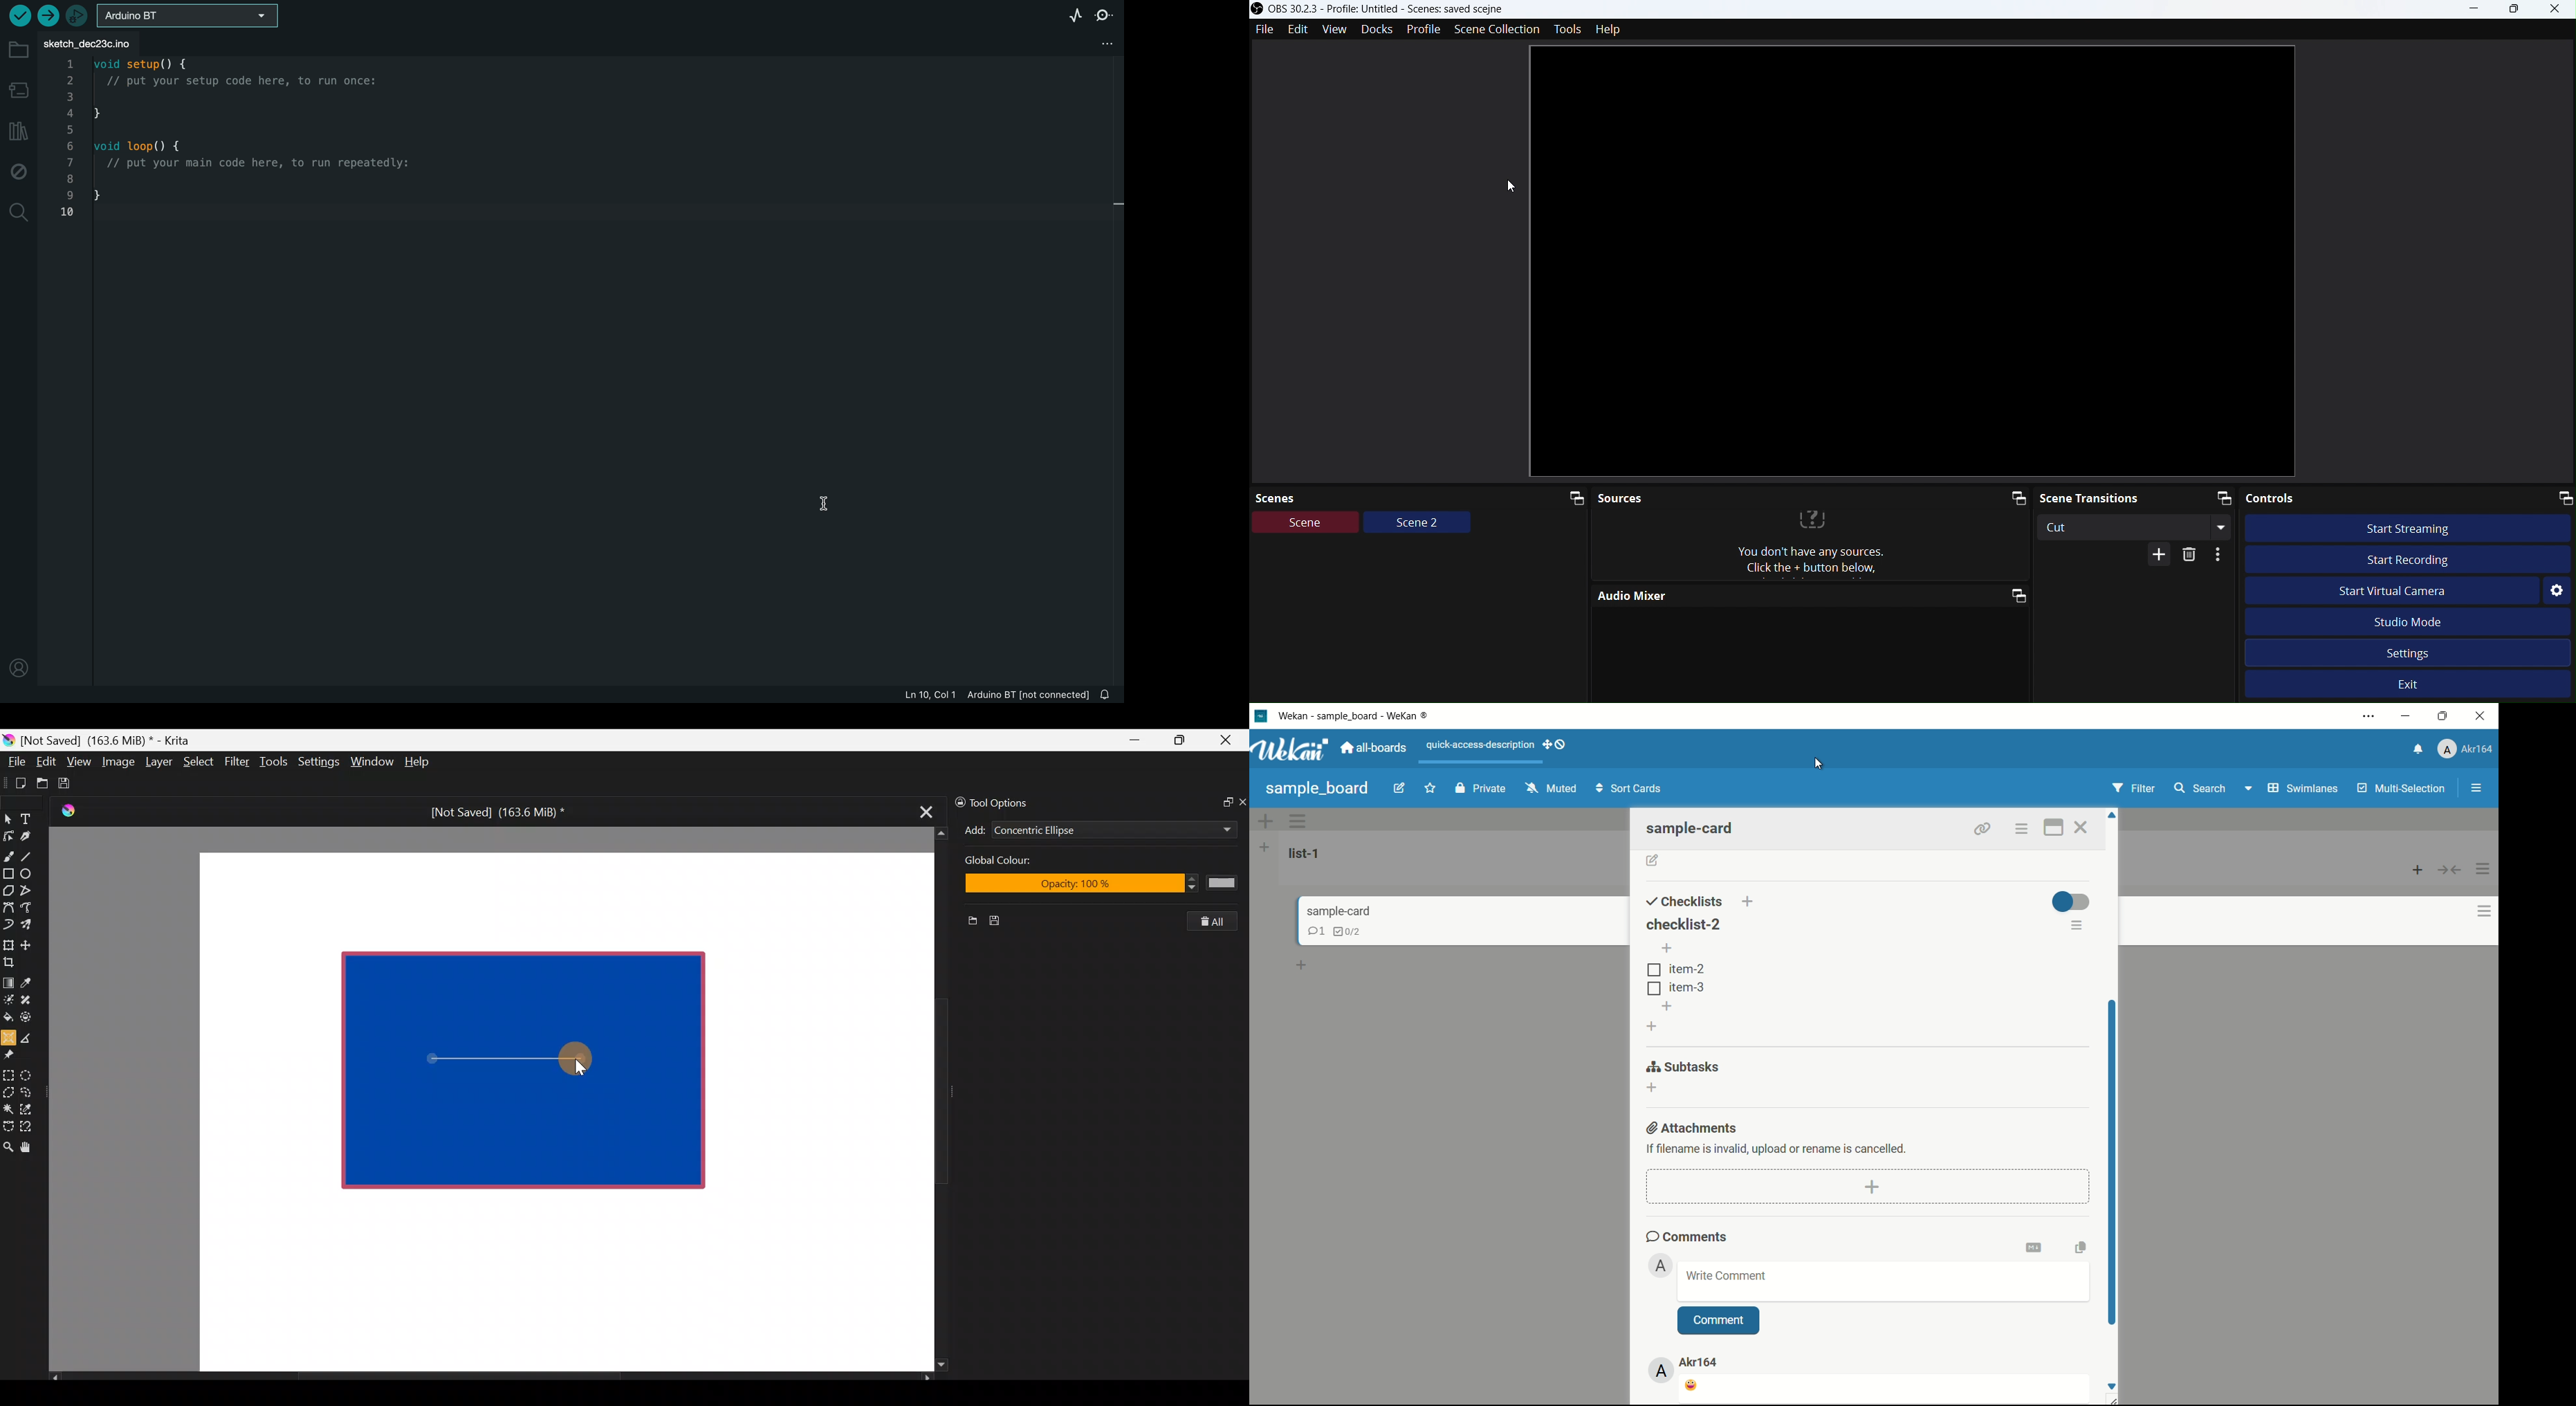 The width and height of the screenshot is (2576, 1428). Describe the element at coordinates (1338, 30) in the screenshot. I see `View` at that location.